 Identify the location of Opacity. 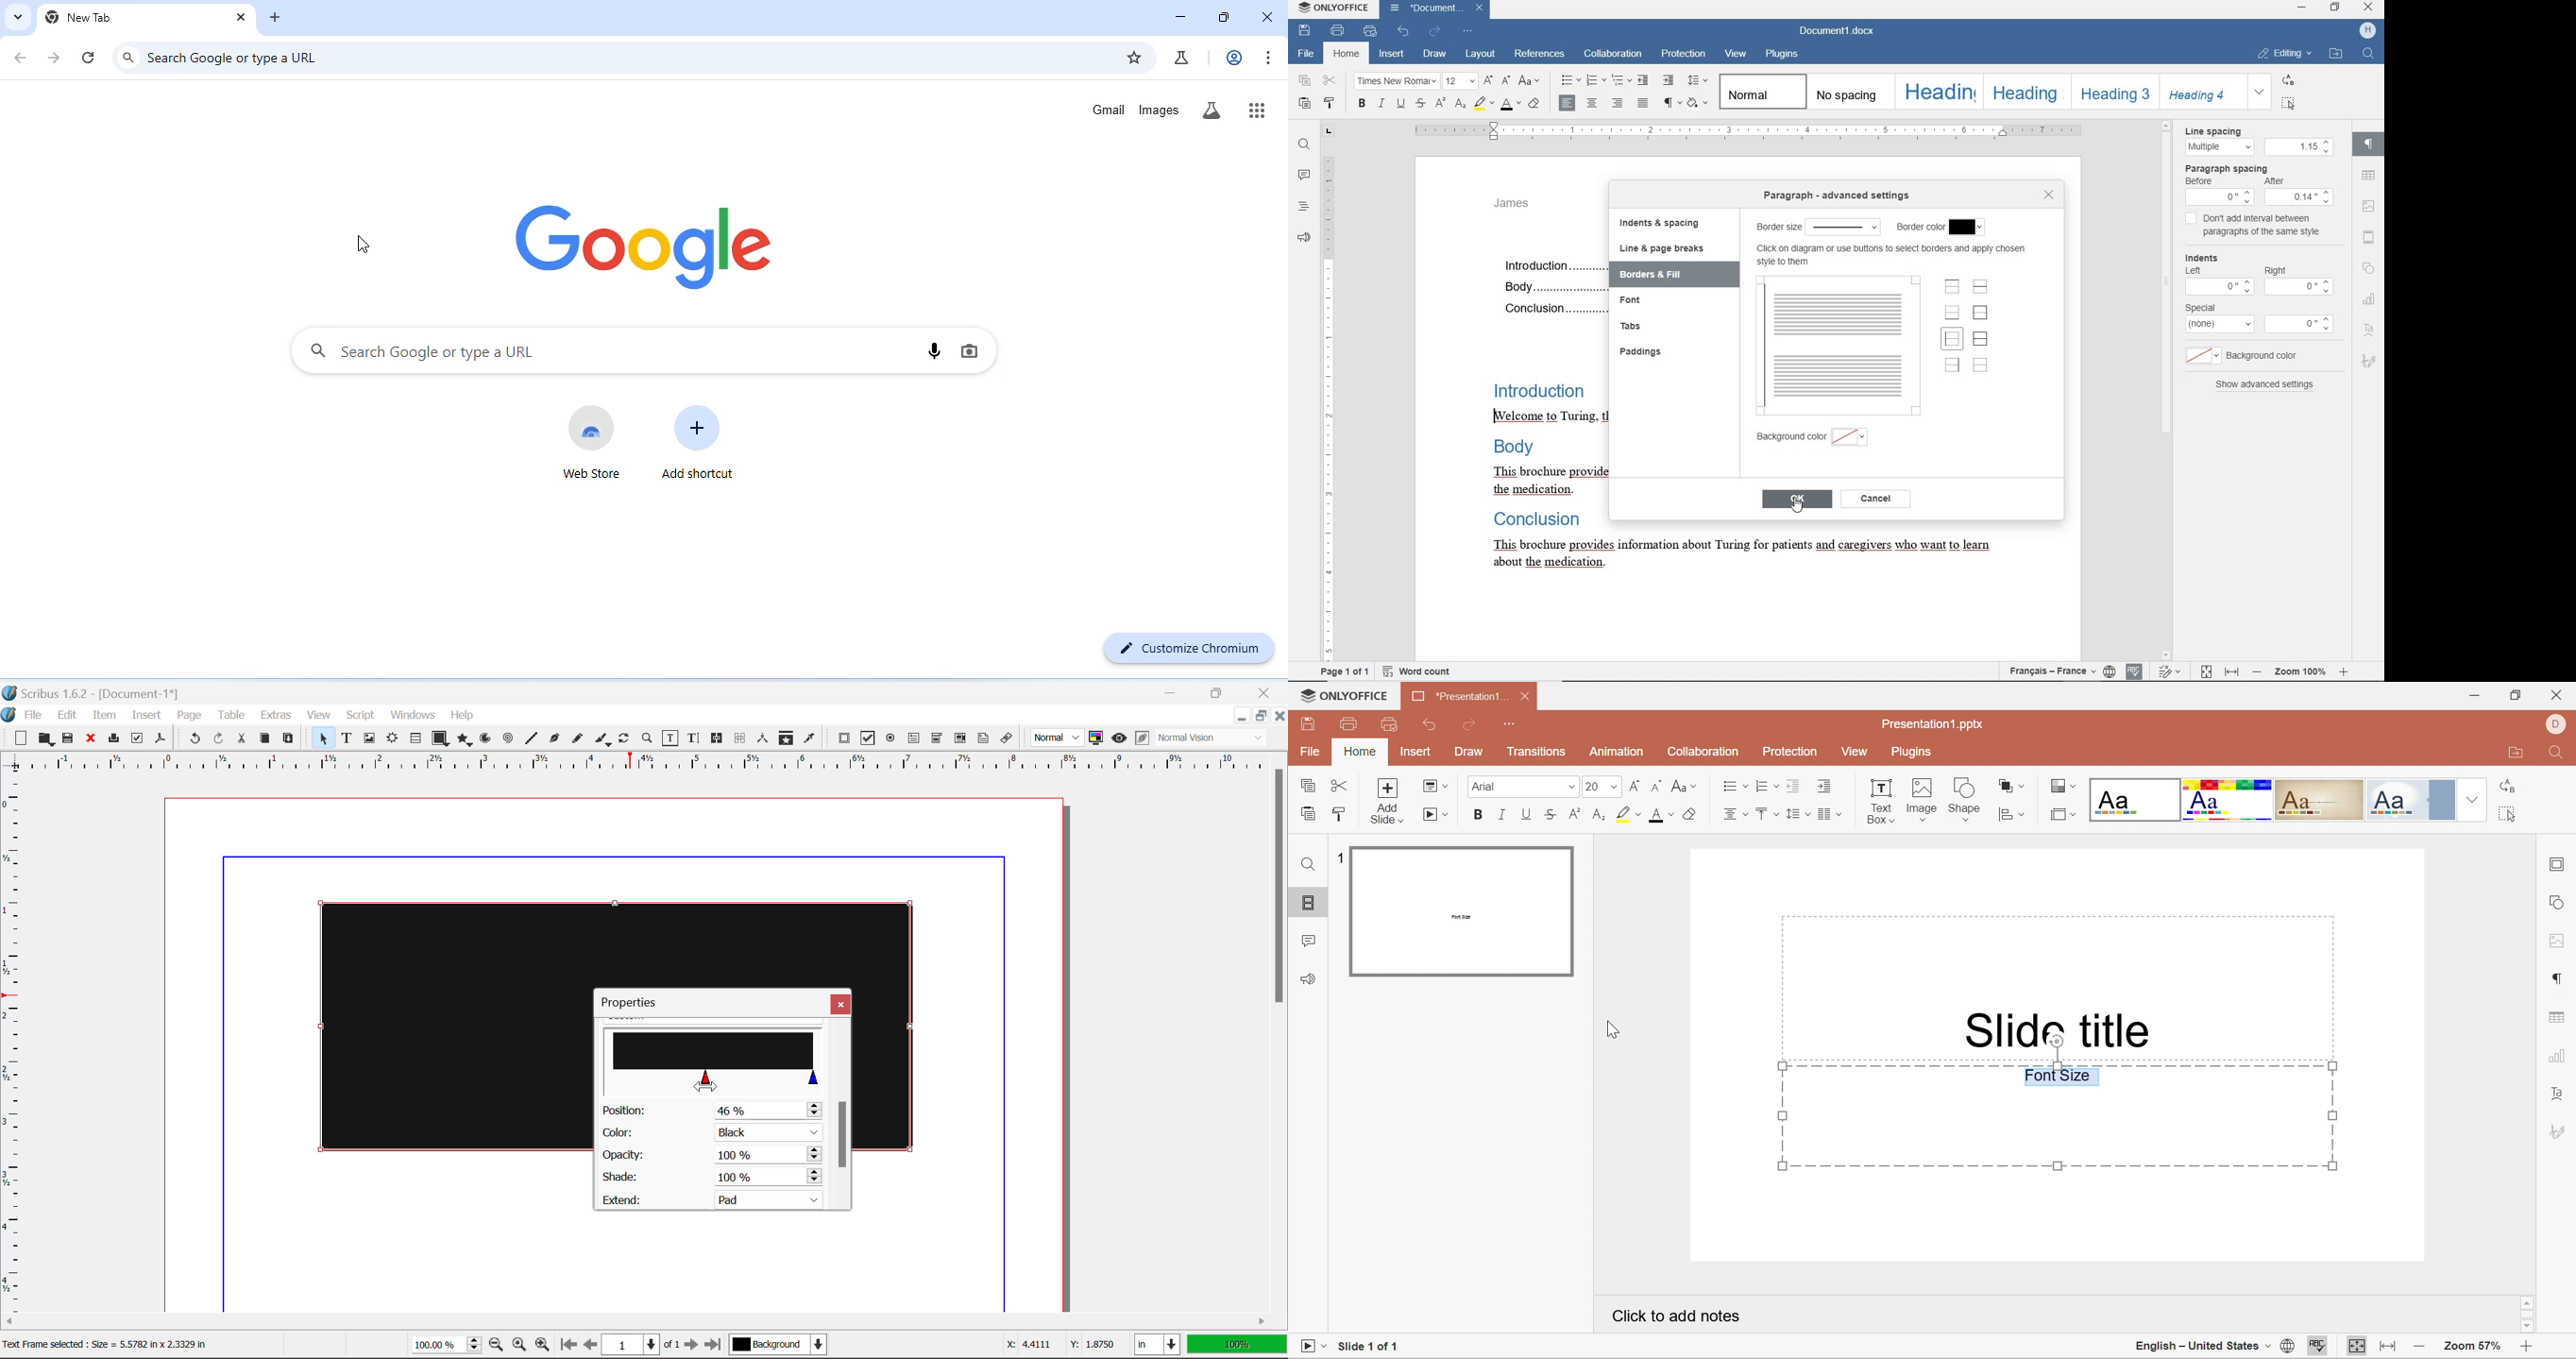
(711, 1156).